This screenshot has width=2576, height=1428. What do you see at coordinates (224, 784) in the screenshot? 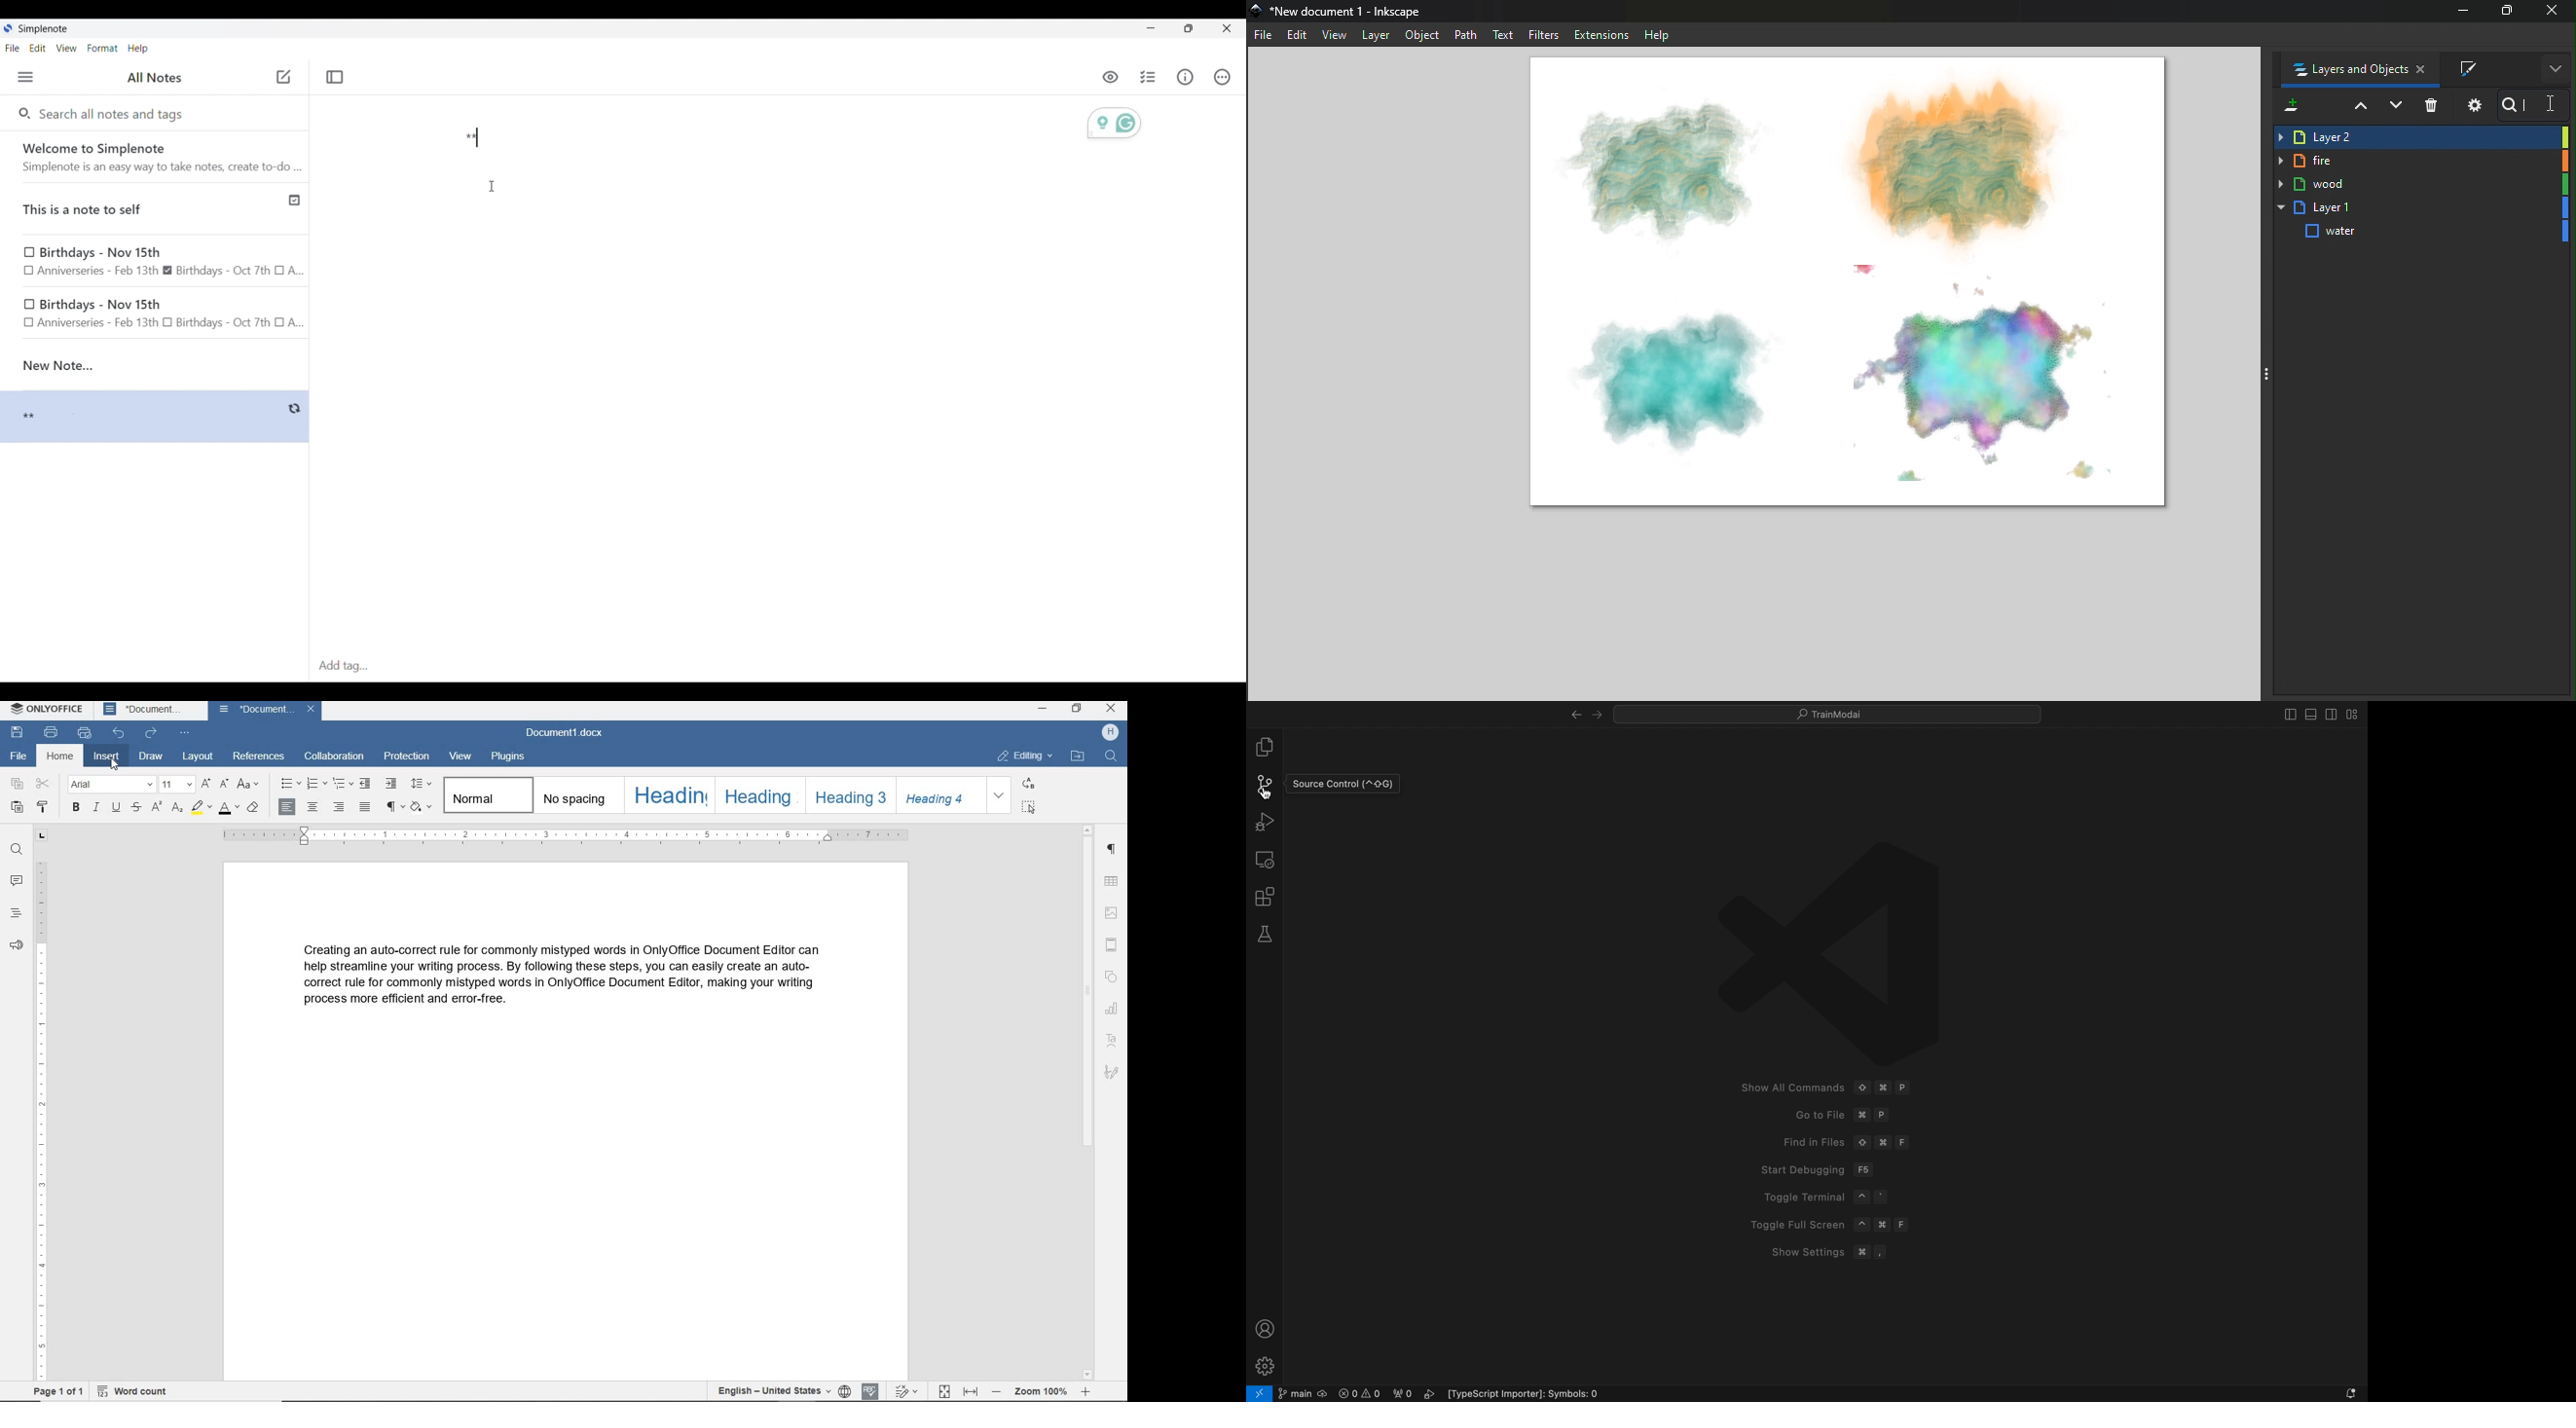
I see `decrement font size` at bounding box center [224, 784].